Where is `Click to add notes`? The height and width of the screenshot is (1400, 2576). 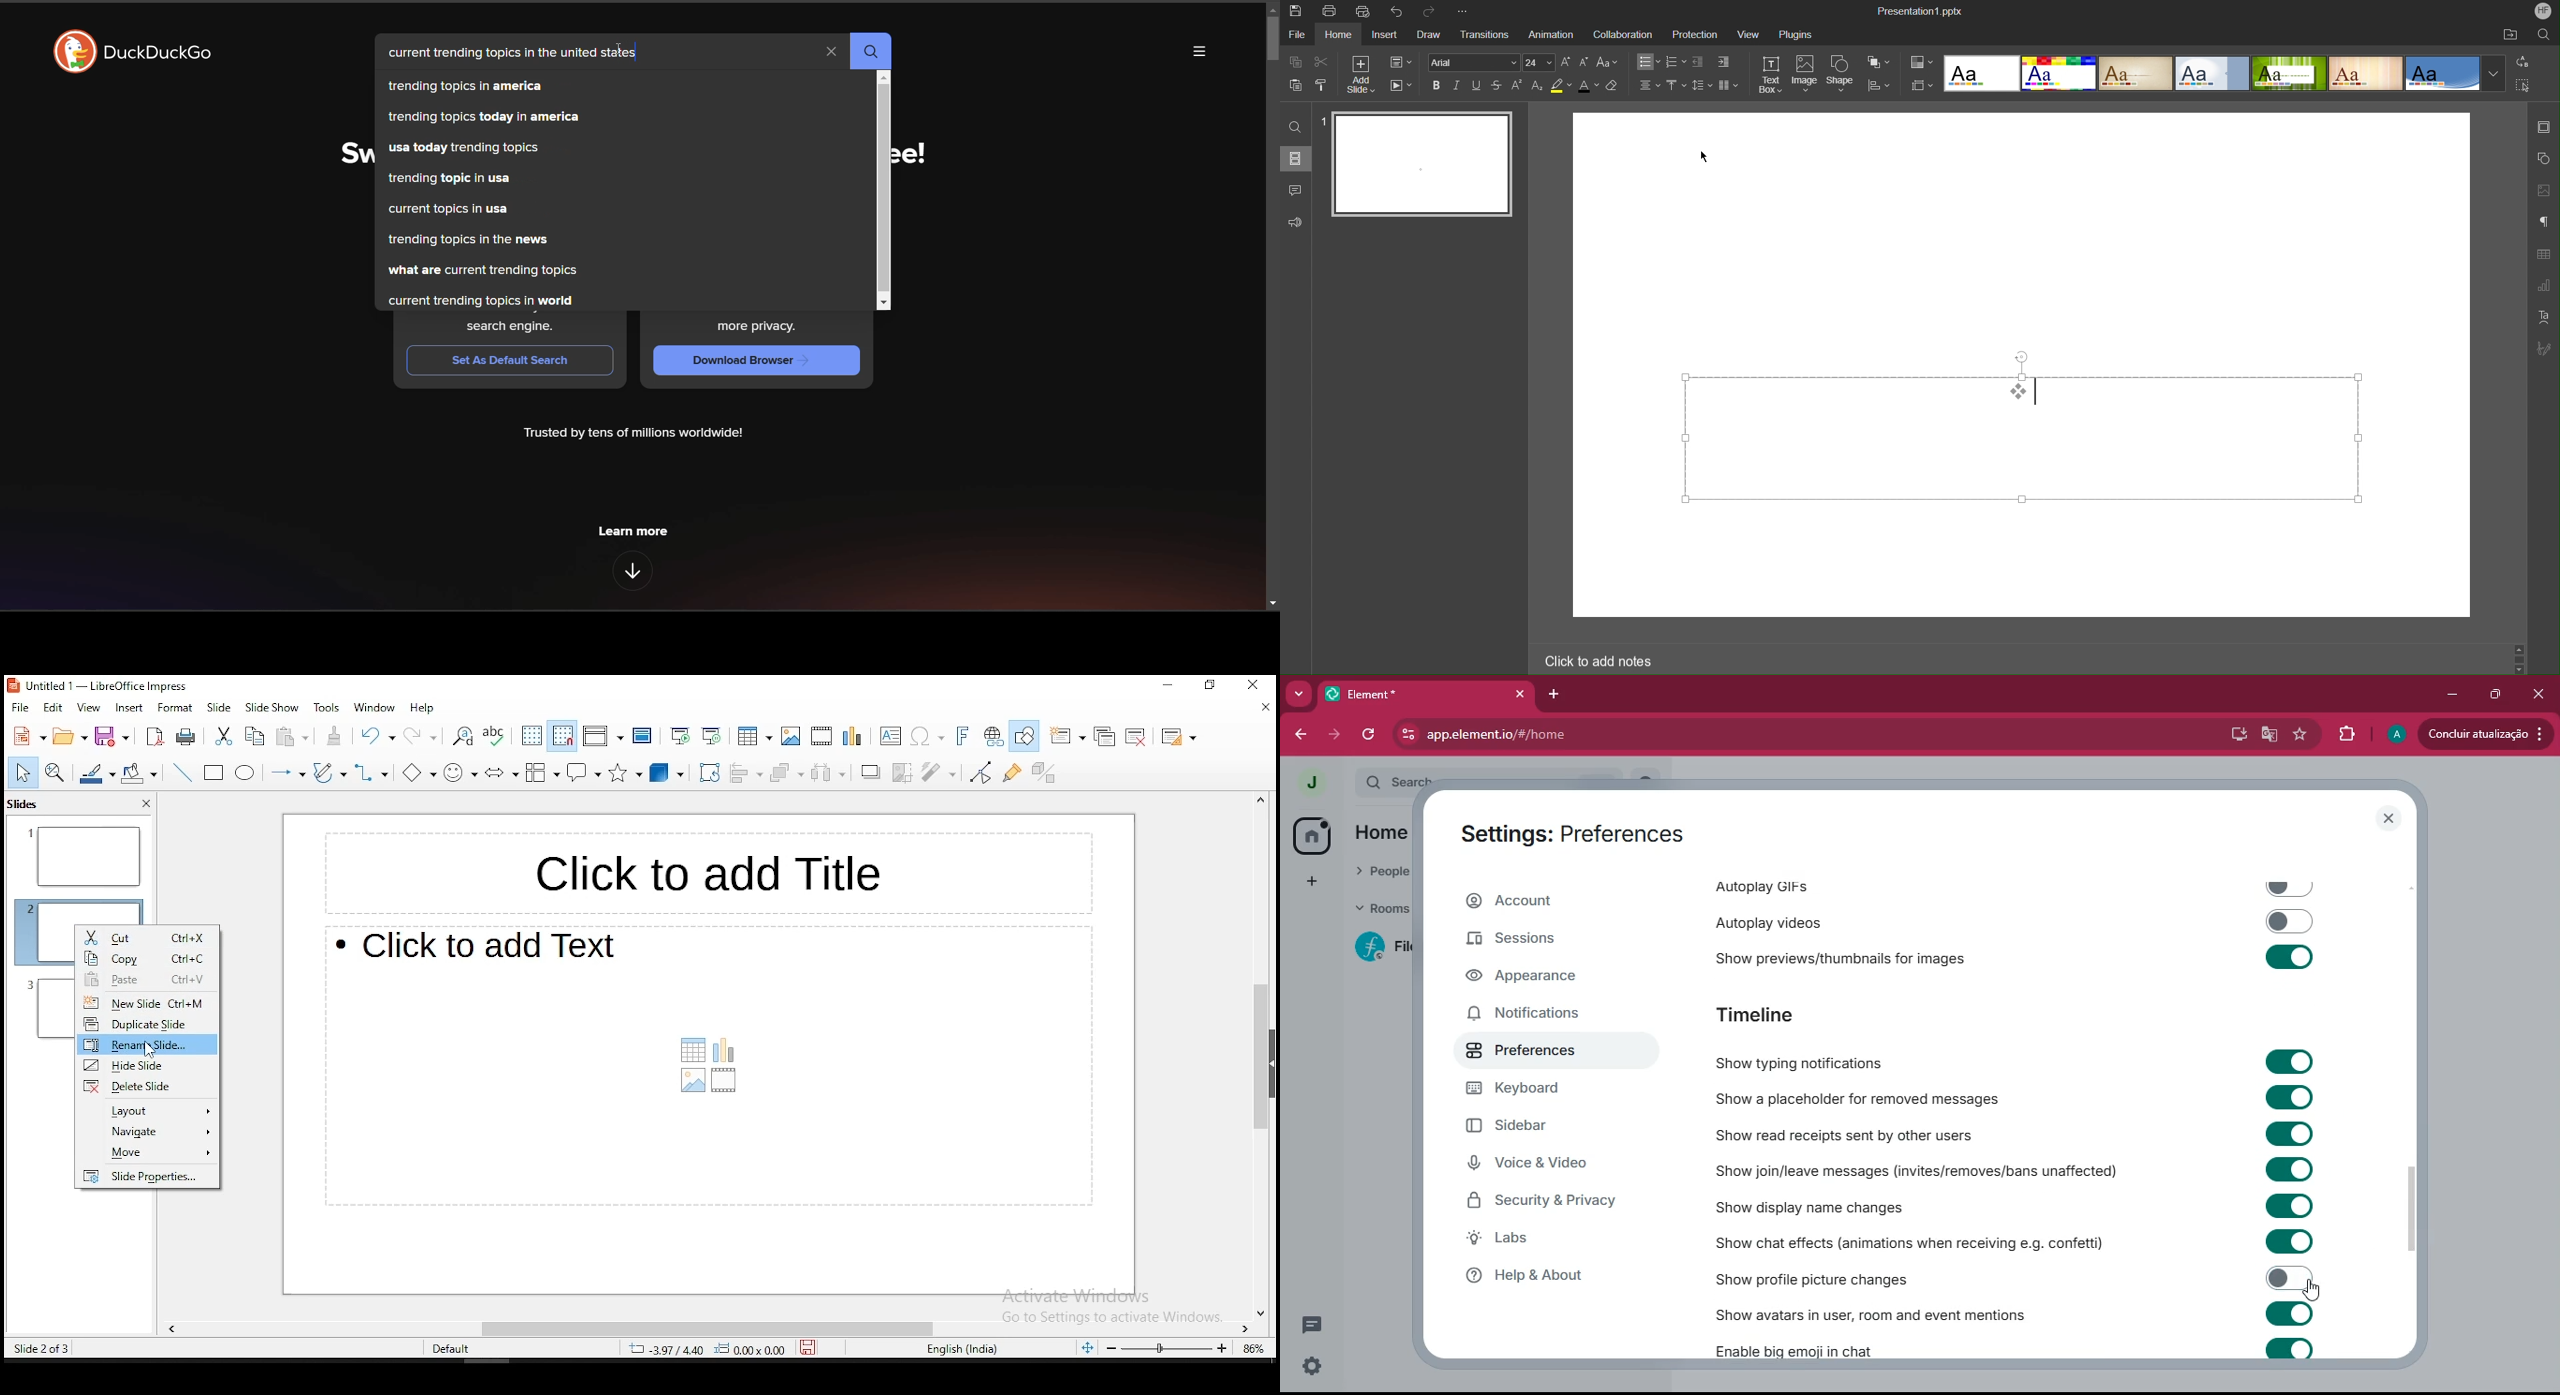 Click to add notes is located at coordinates (1602, 662).